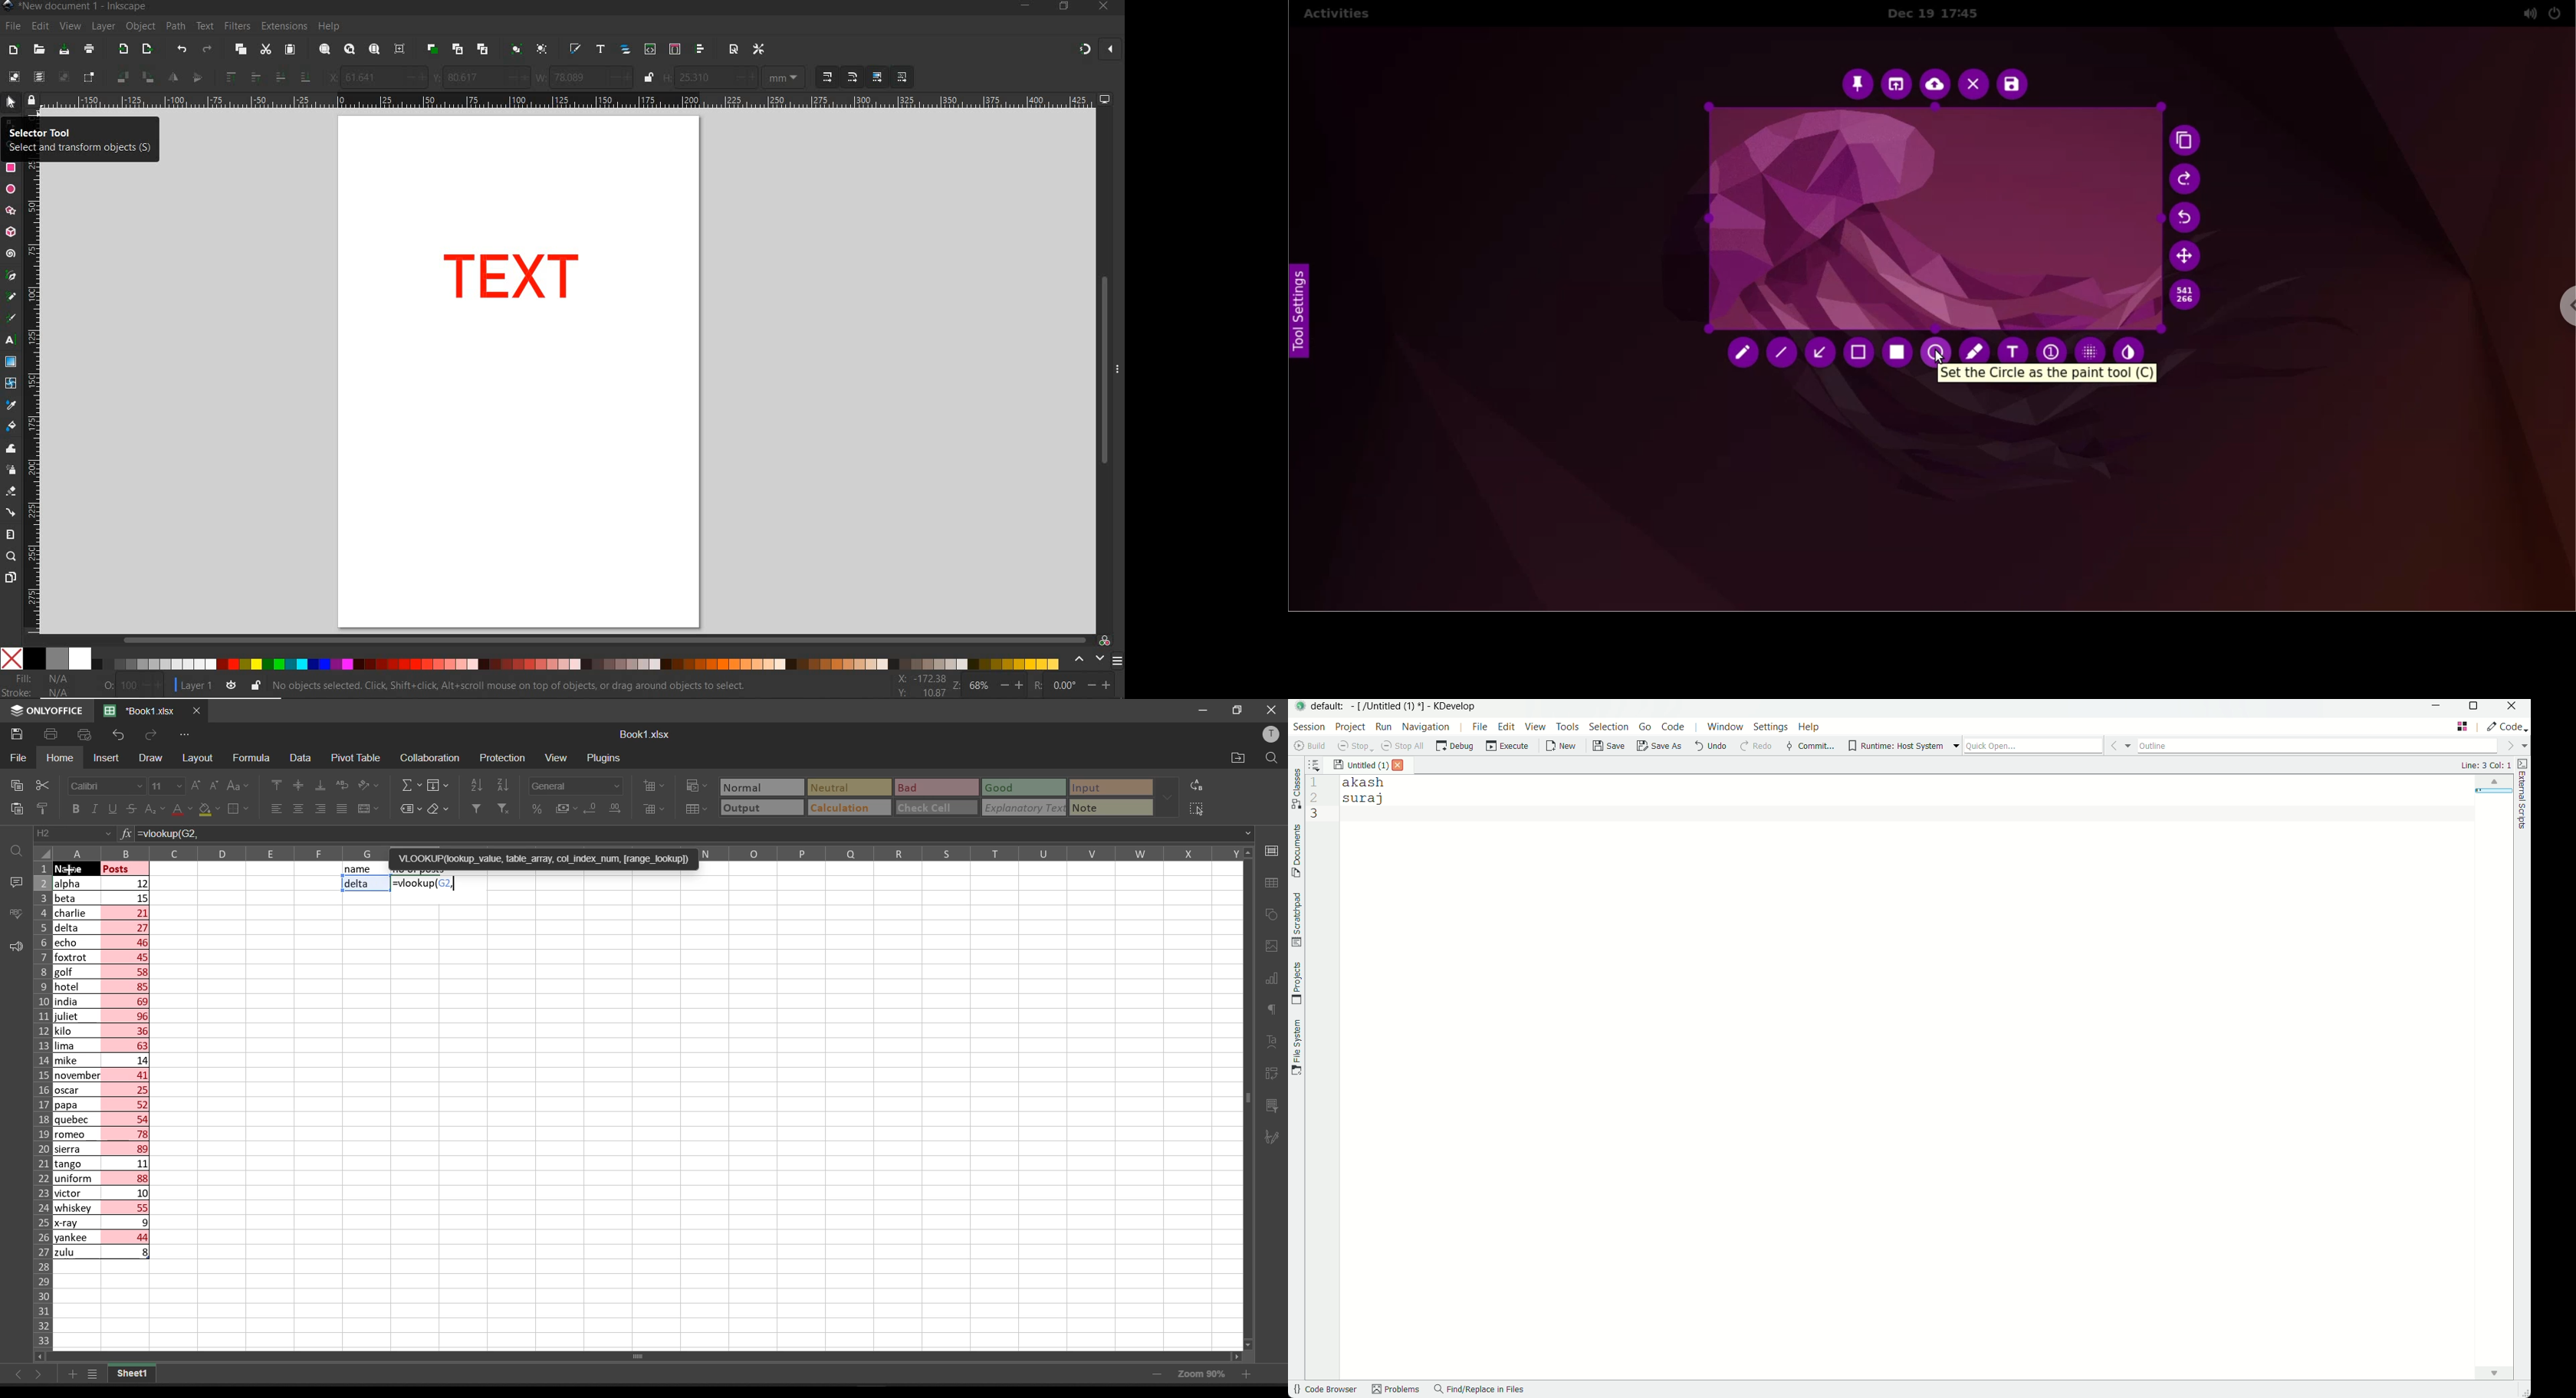  I want to click on undo, so click(2190, 219).